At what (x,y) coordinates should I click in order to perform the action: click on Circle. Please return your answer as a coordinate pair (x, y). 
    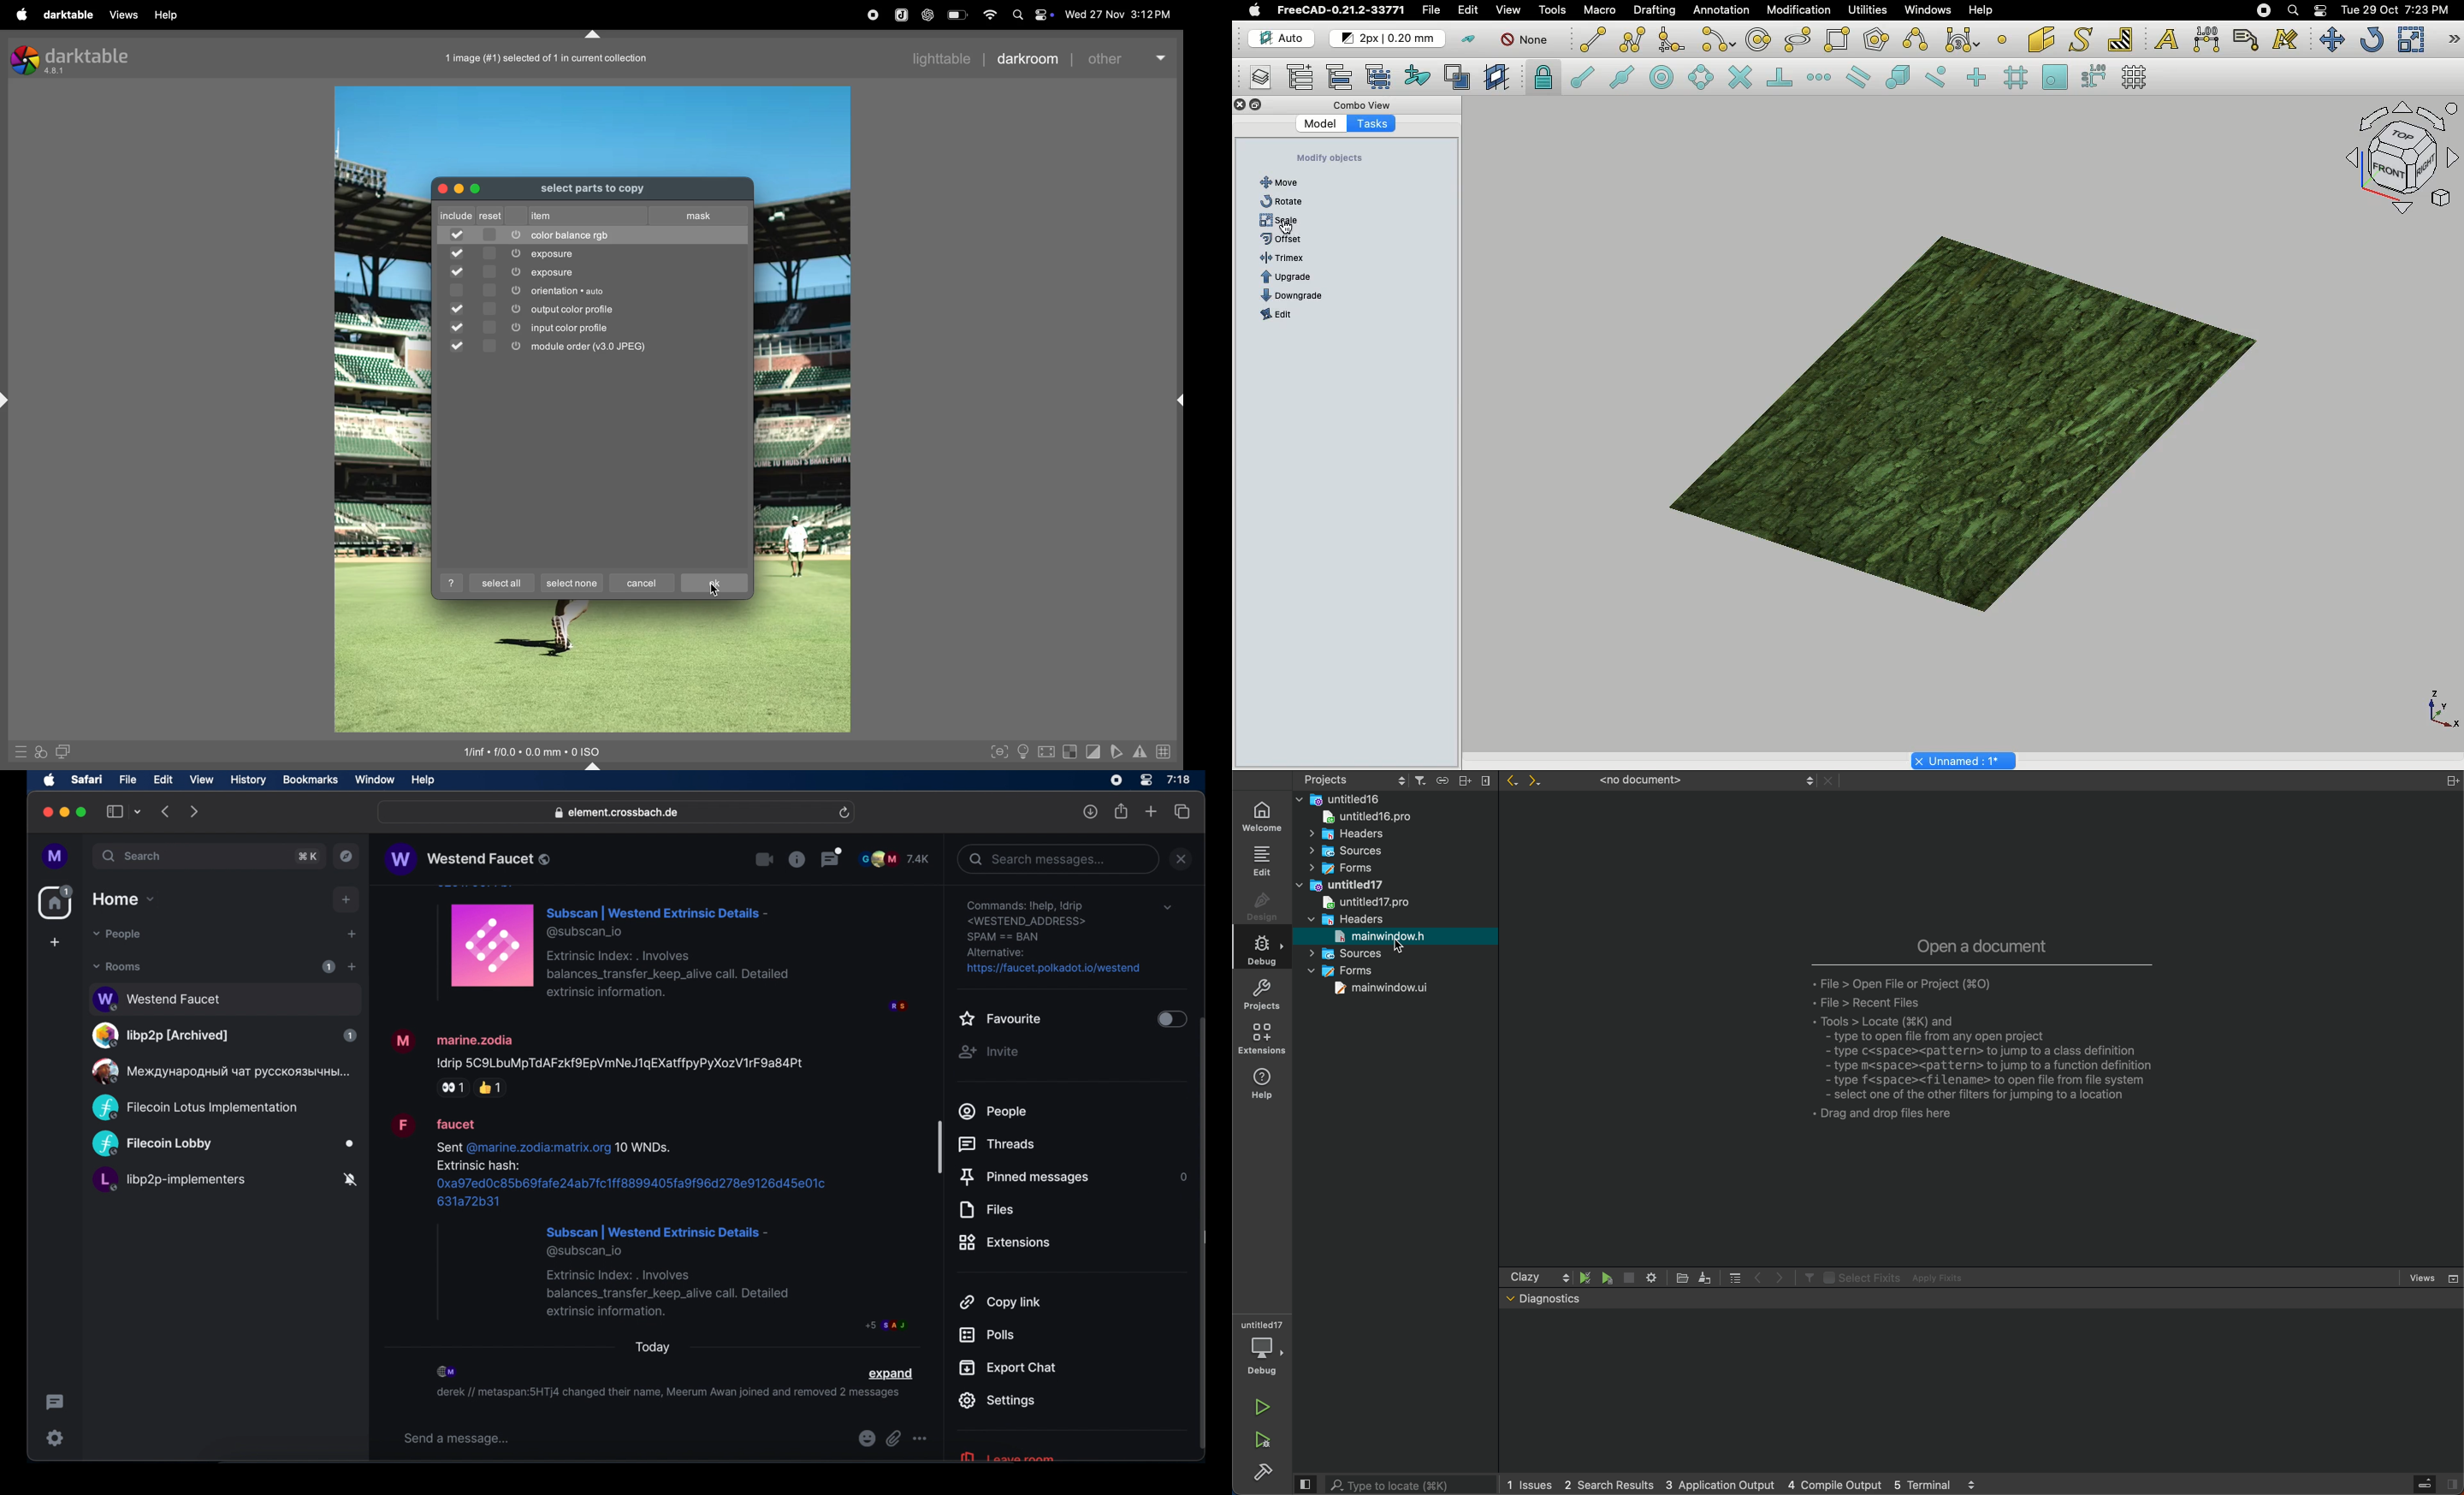
    Looking at the image, I should click on (1758, 39).